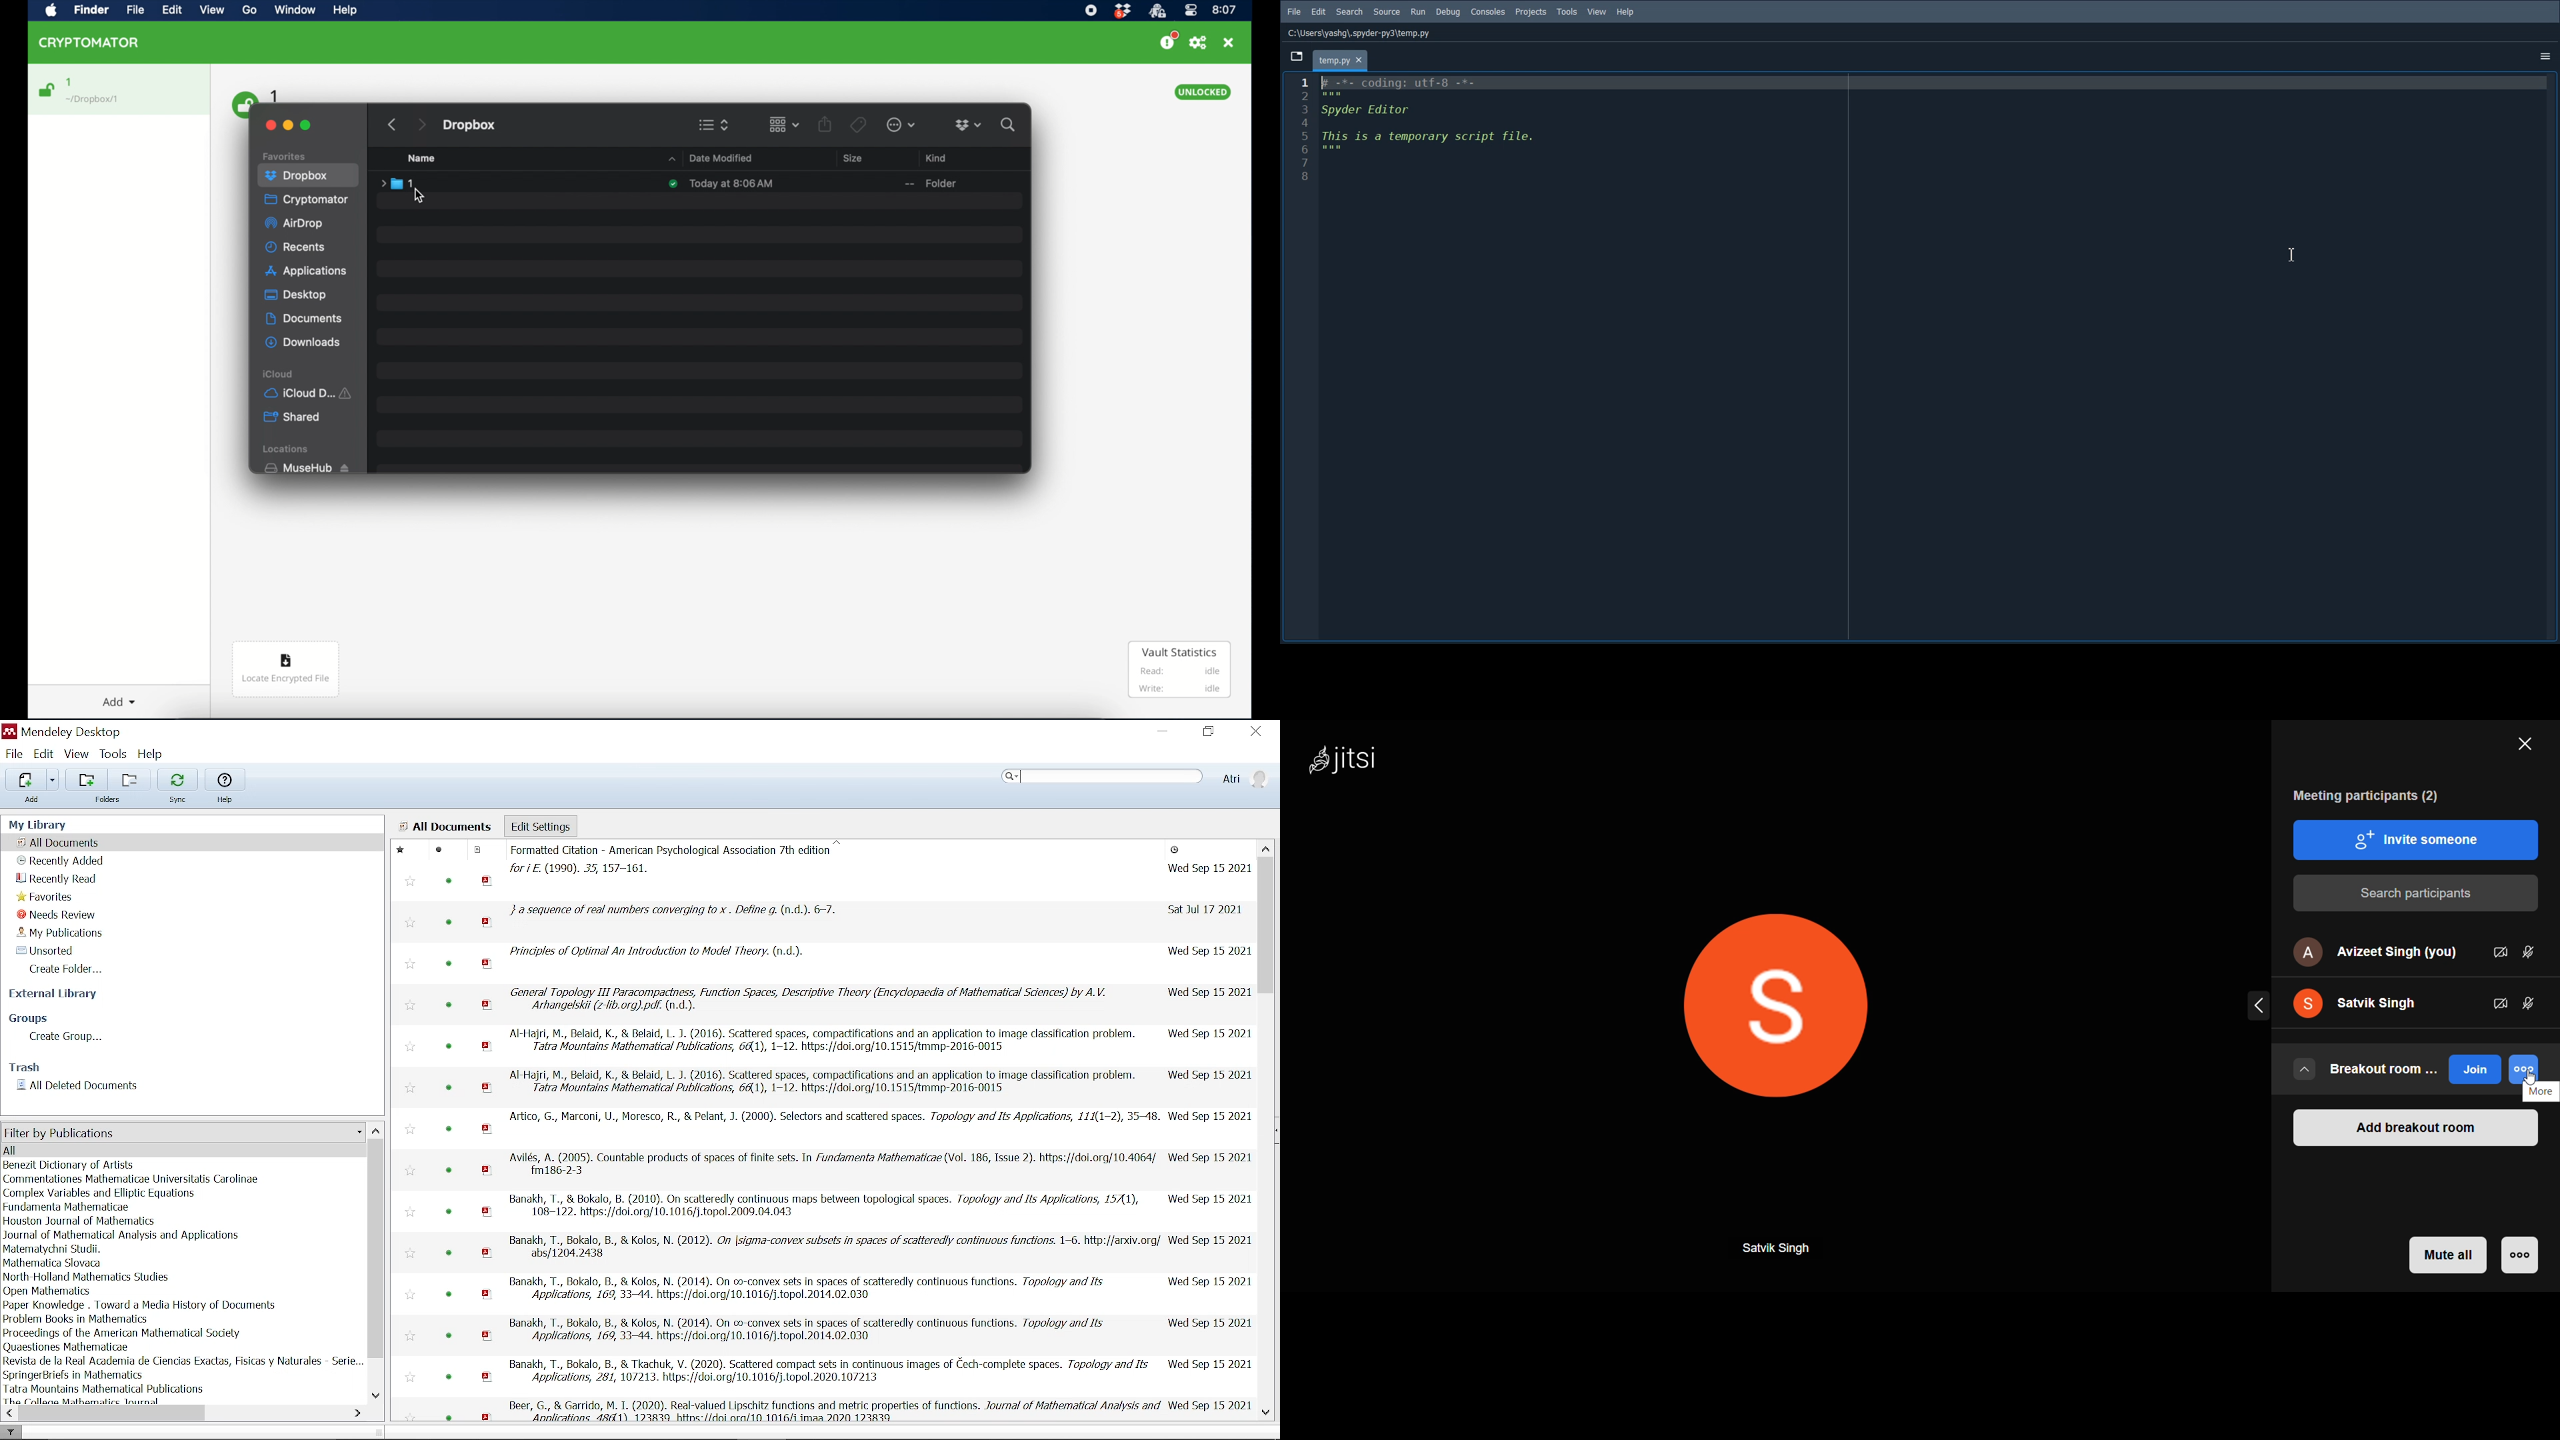 This screenshot has height=1456, width=2576. Describe the element at coordinates (1102, 775) in the screenshot. I see `Search` at that location.